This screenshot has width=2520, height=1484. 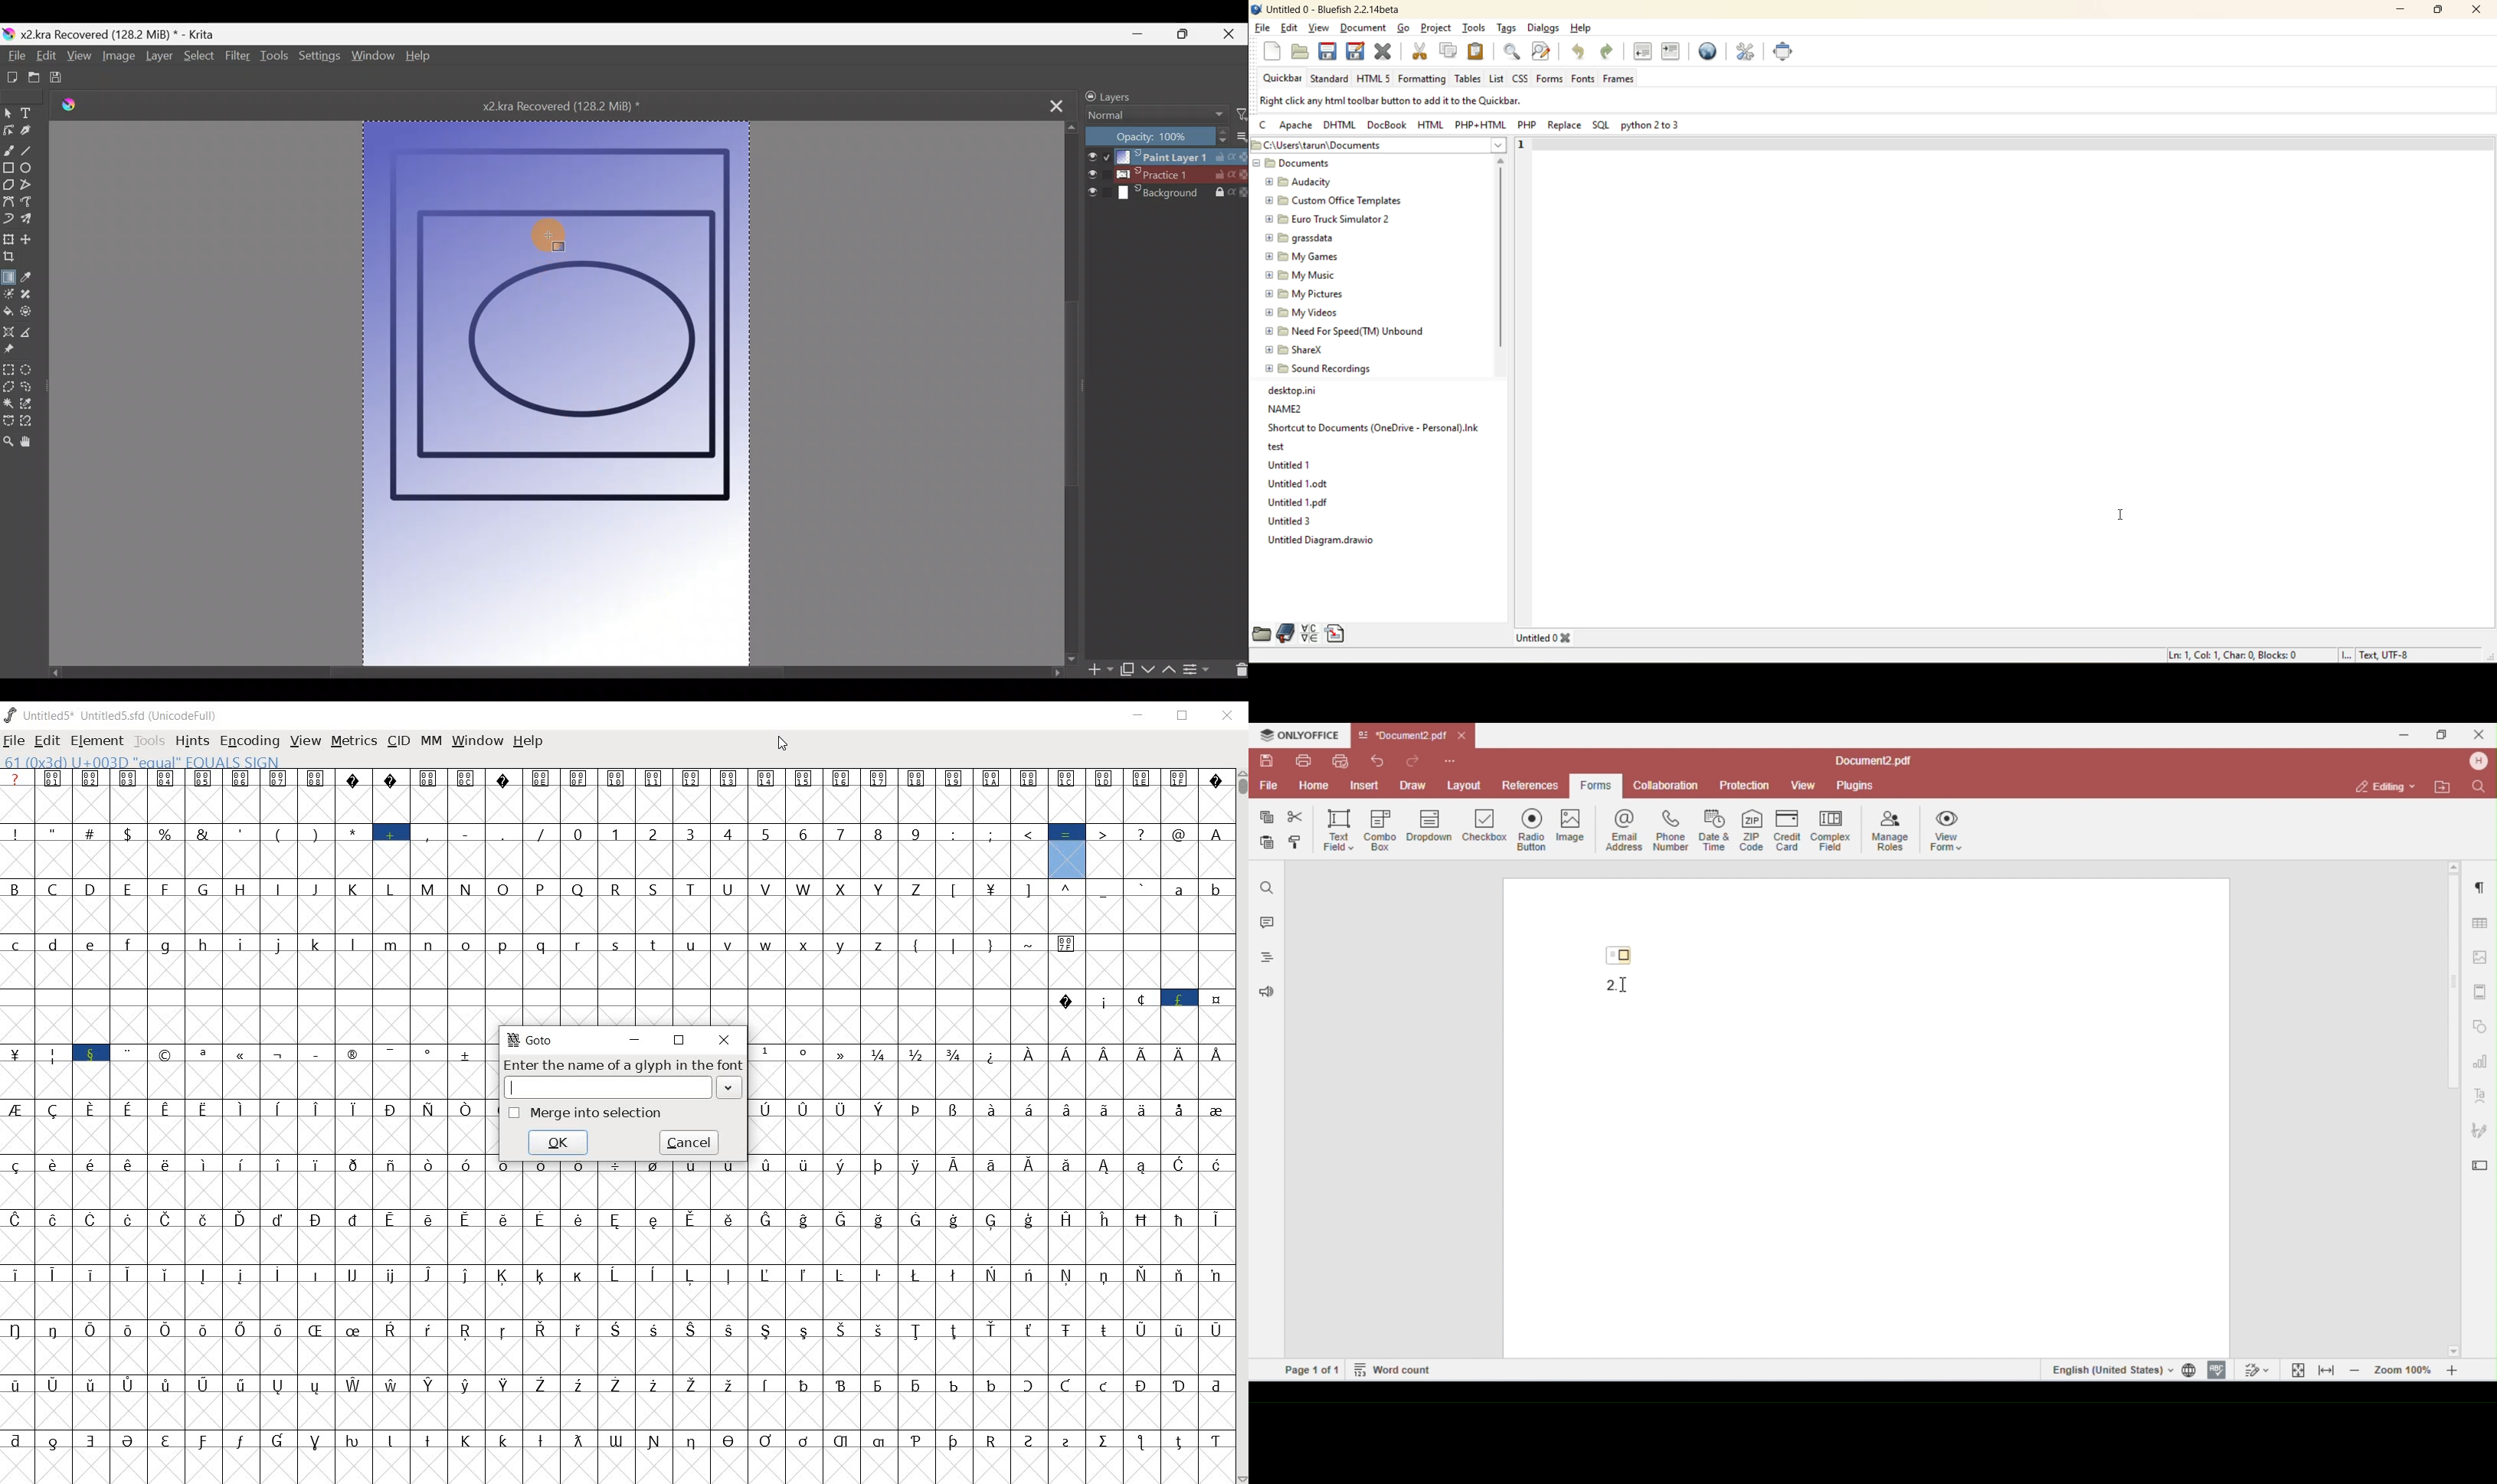 What do you see at coordinates (1143, 94) in the screenshot?
I see `Layers` at bounding box center [1143, 94].